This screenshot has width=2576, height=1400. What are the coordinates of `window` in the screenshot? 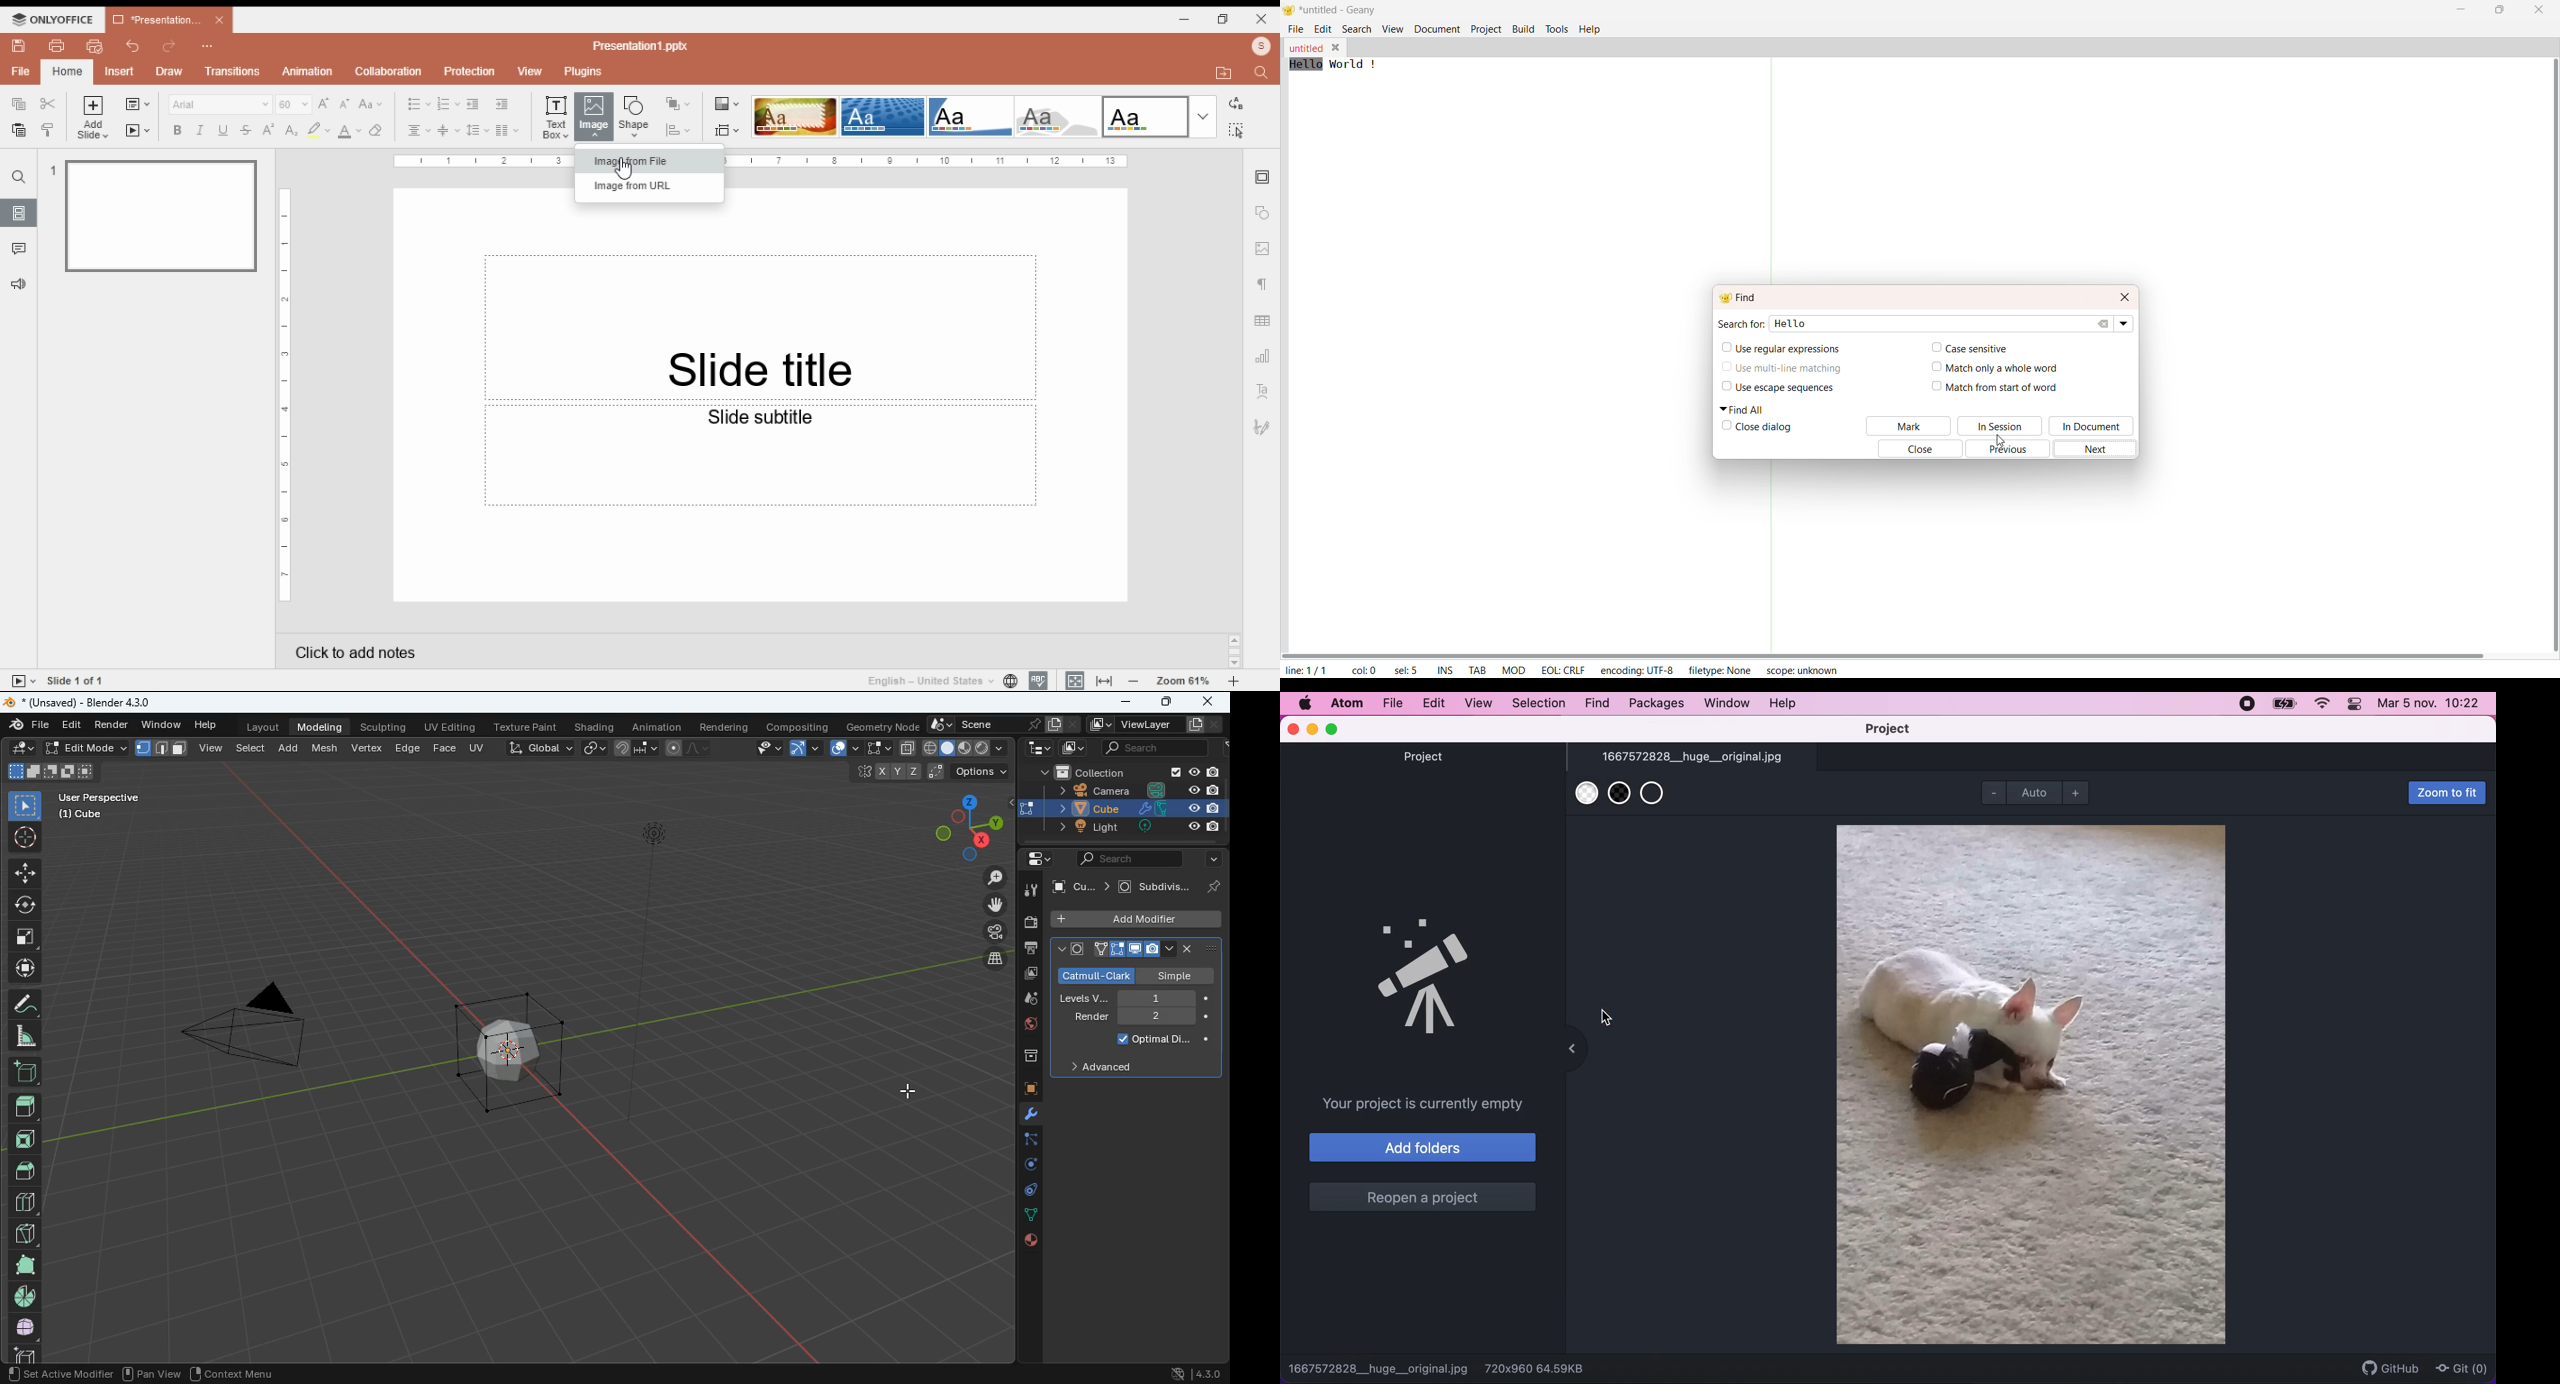 It's located at (163, 725).